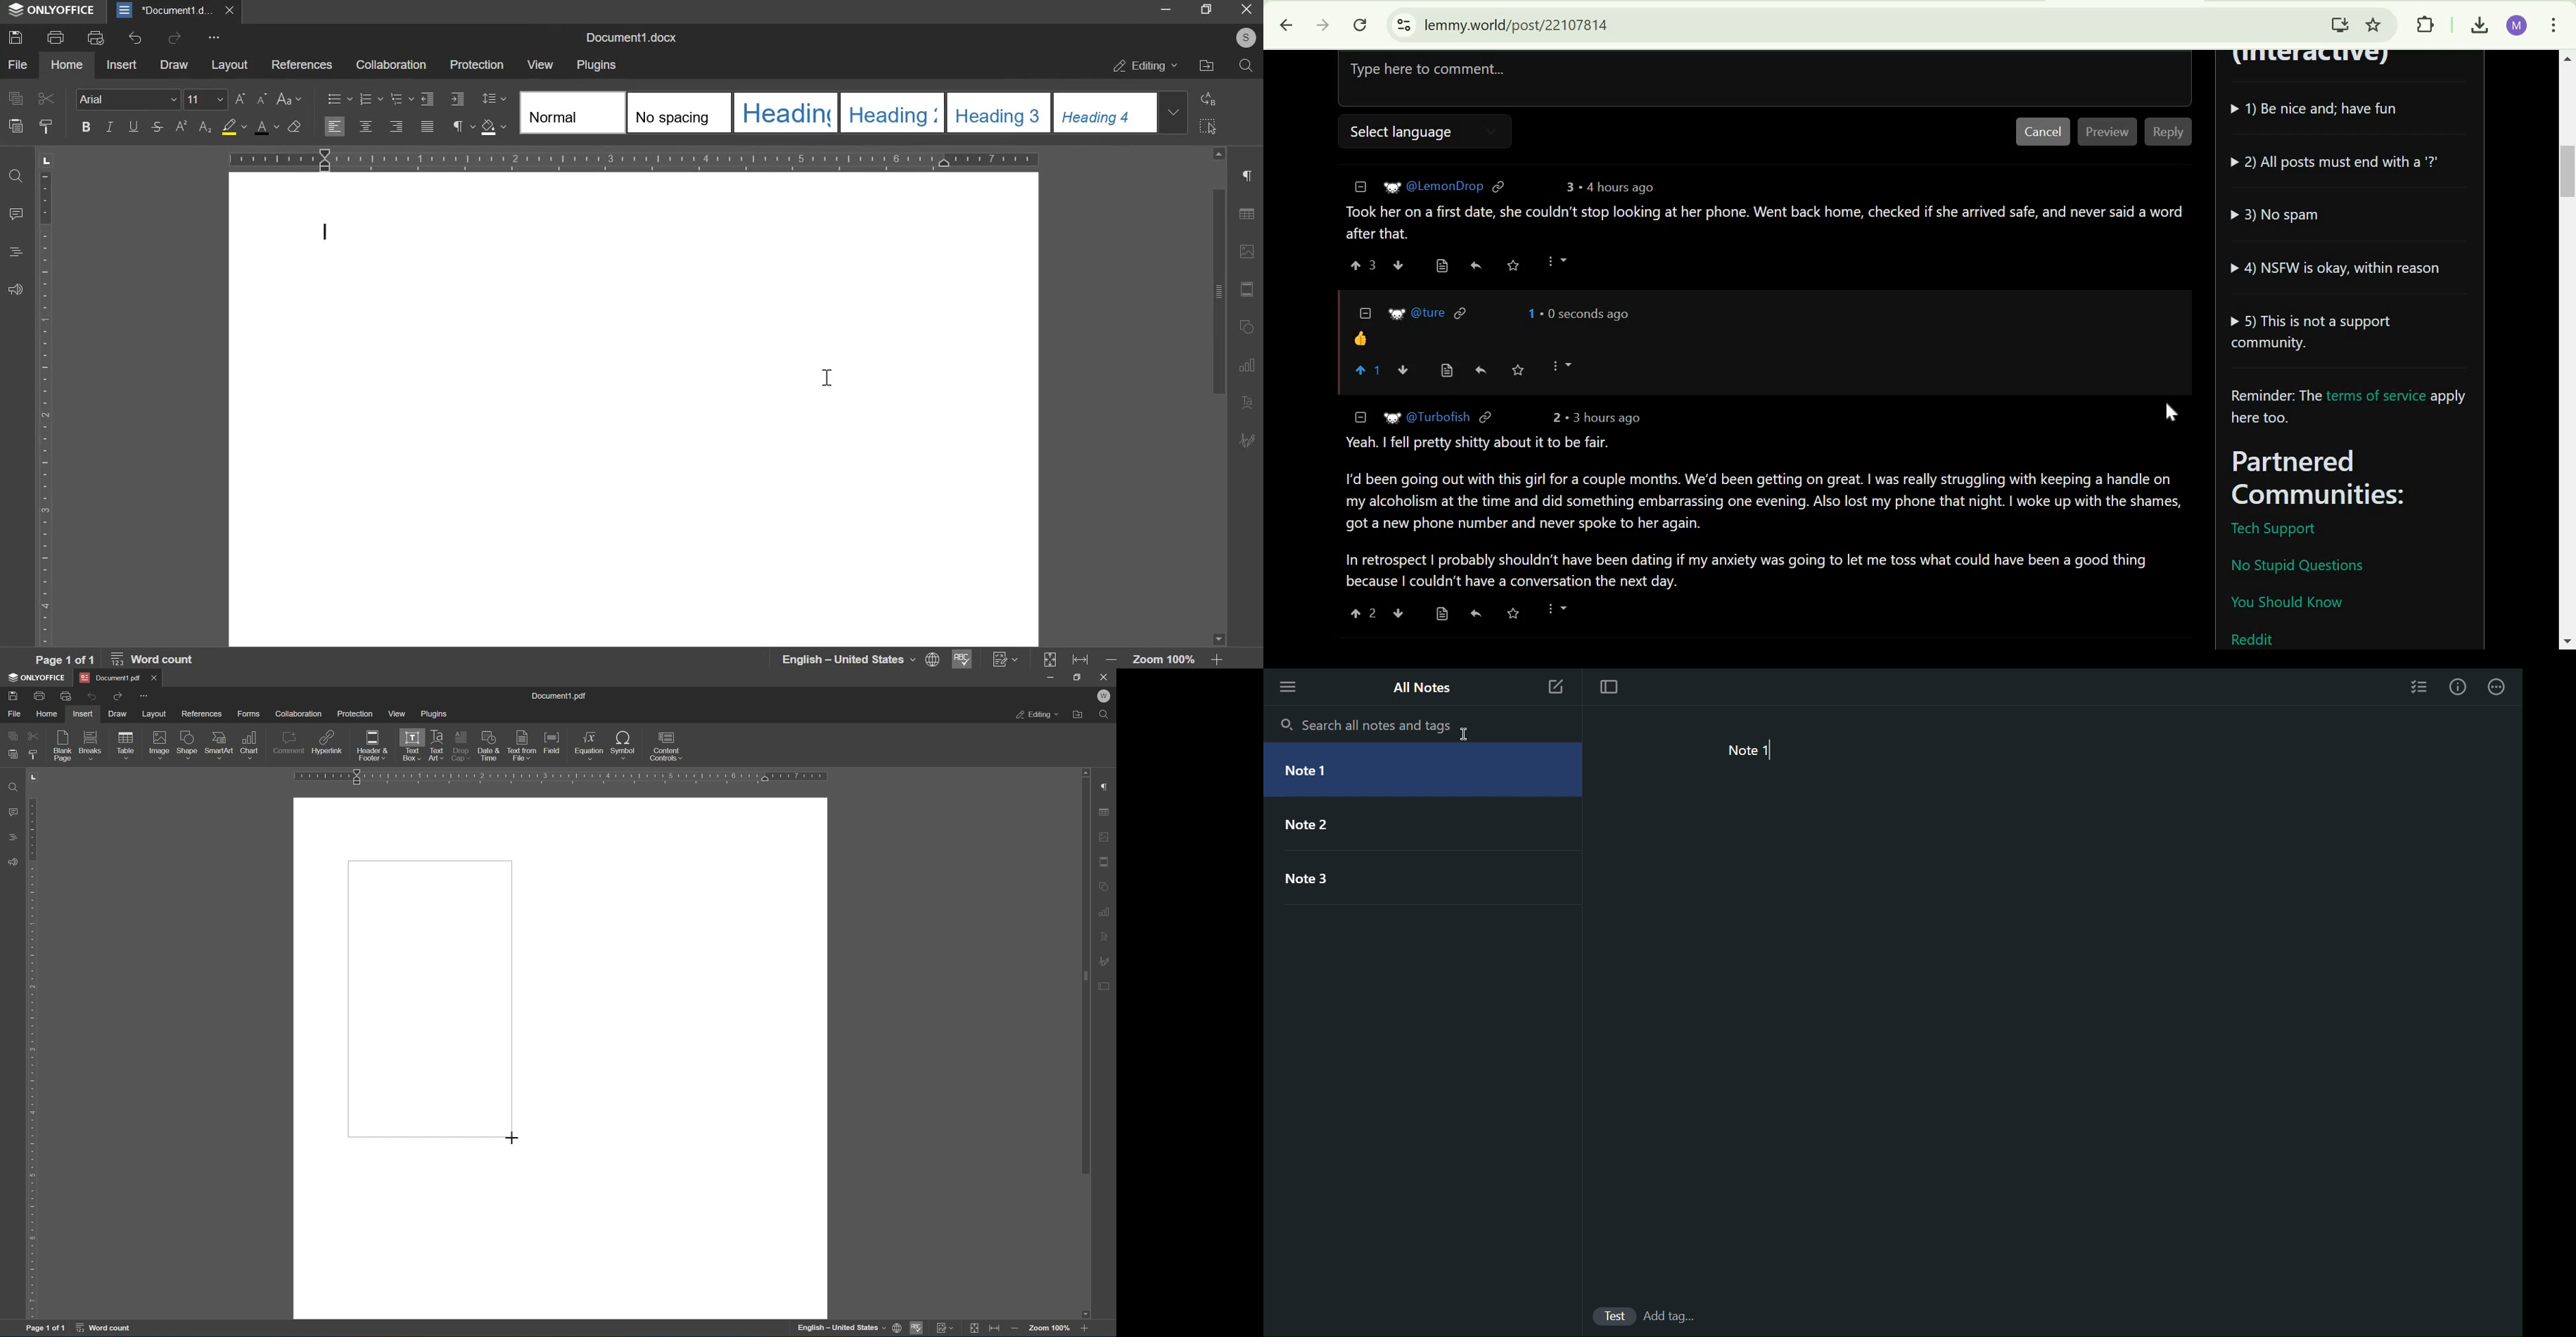 The width and height of the screenshot is (2576, 1344). I want to click on text art settings, so click(1105, 937).